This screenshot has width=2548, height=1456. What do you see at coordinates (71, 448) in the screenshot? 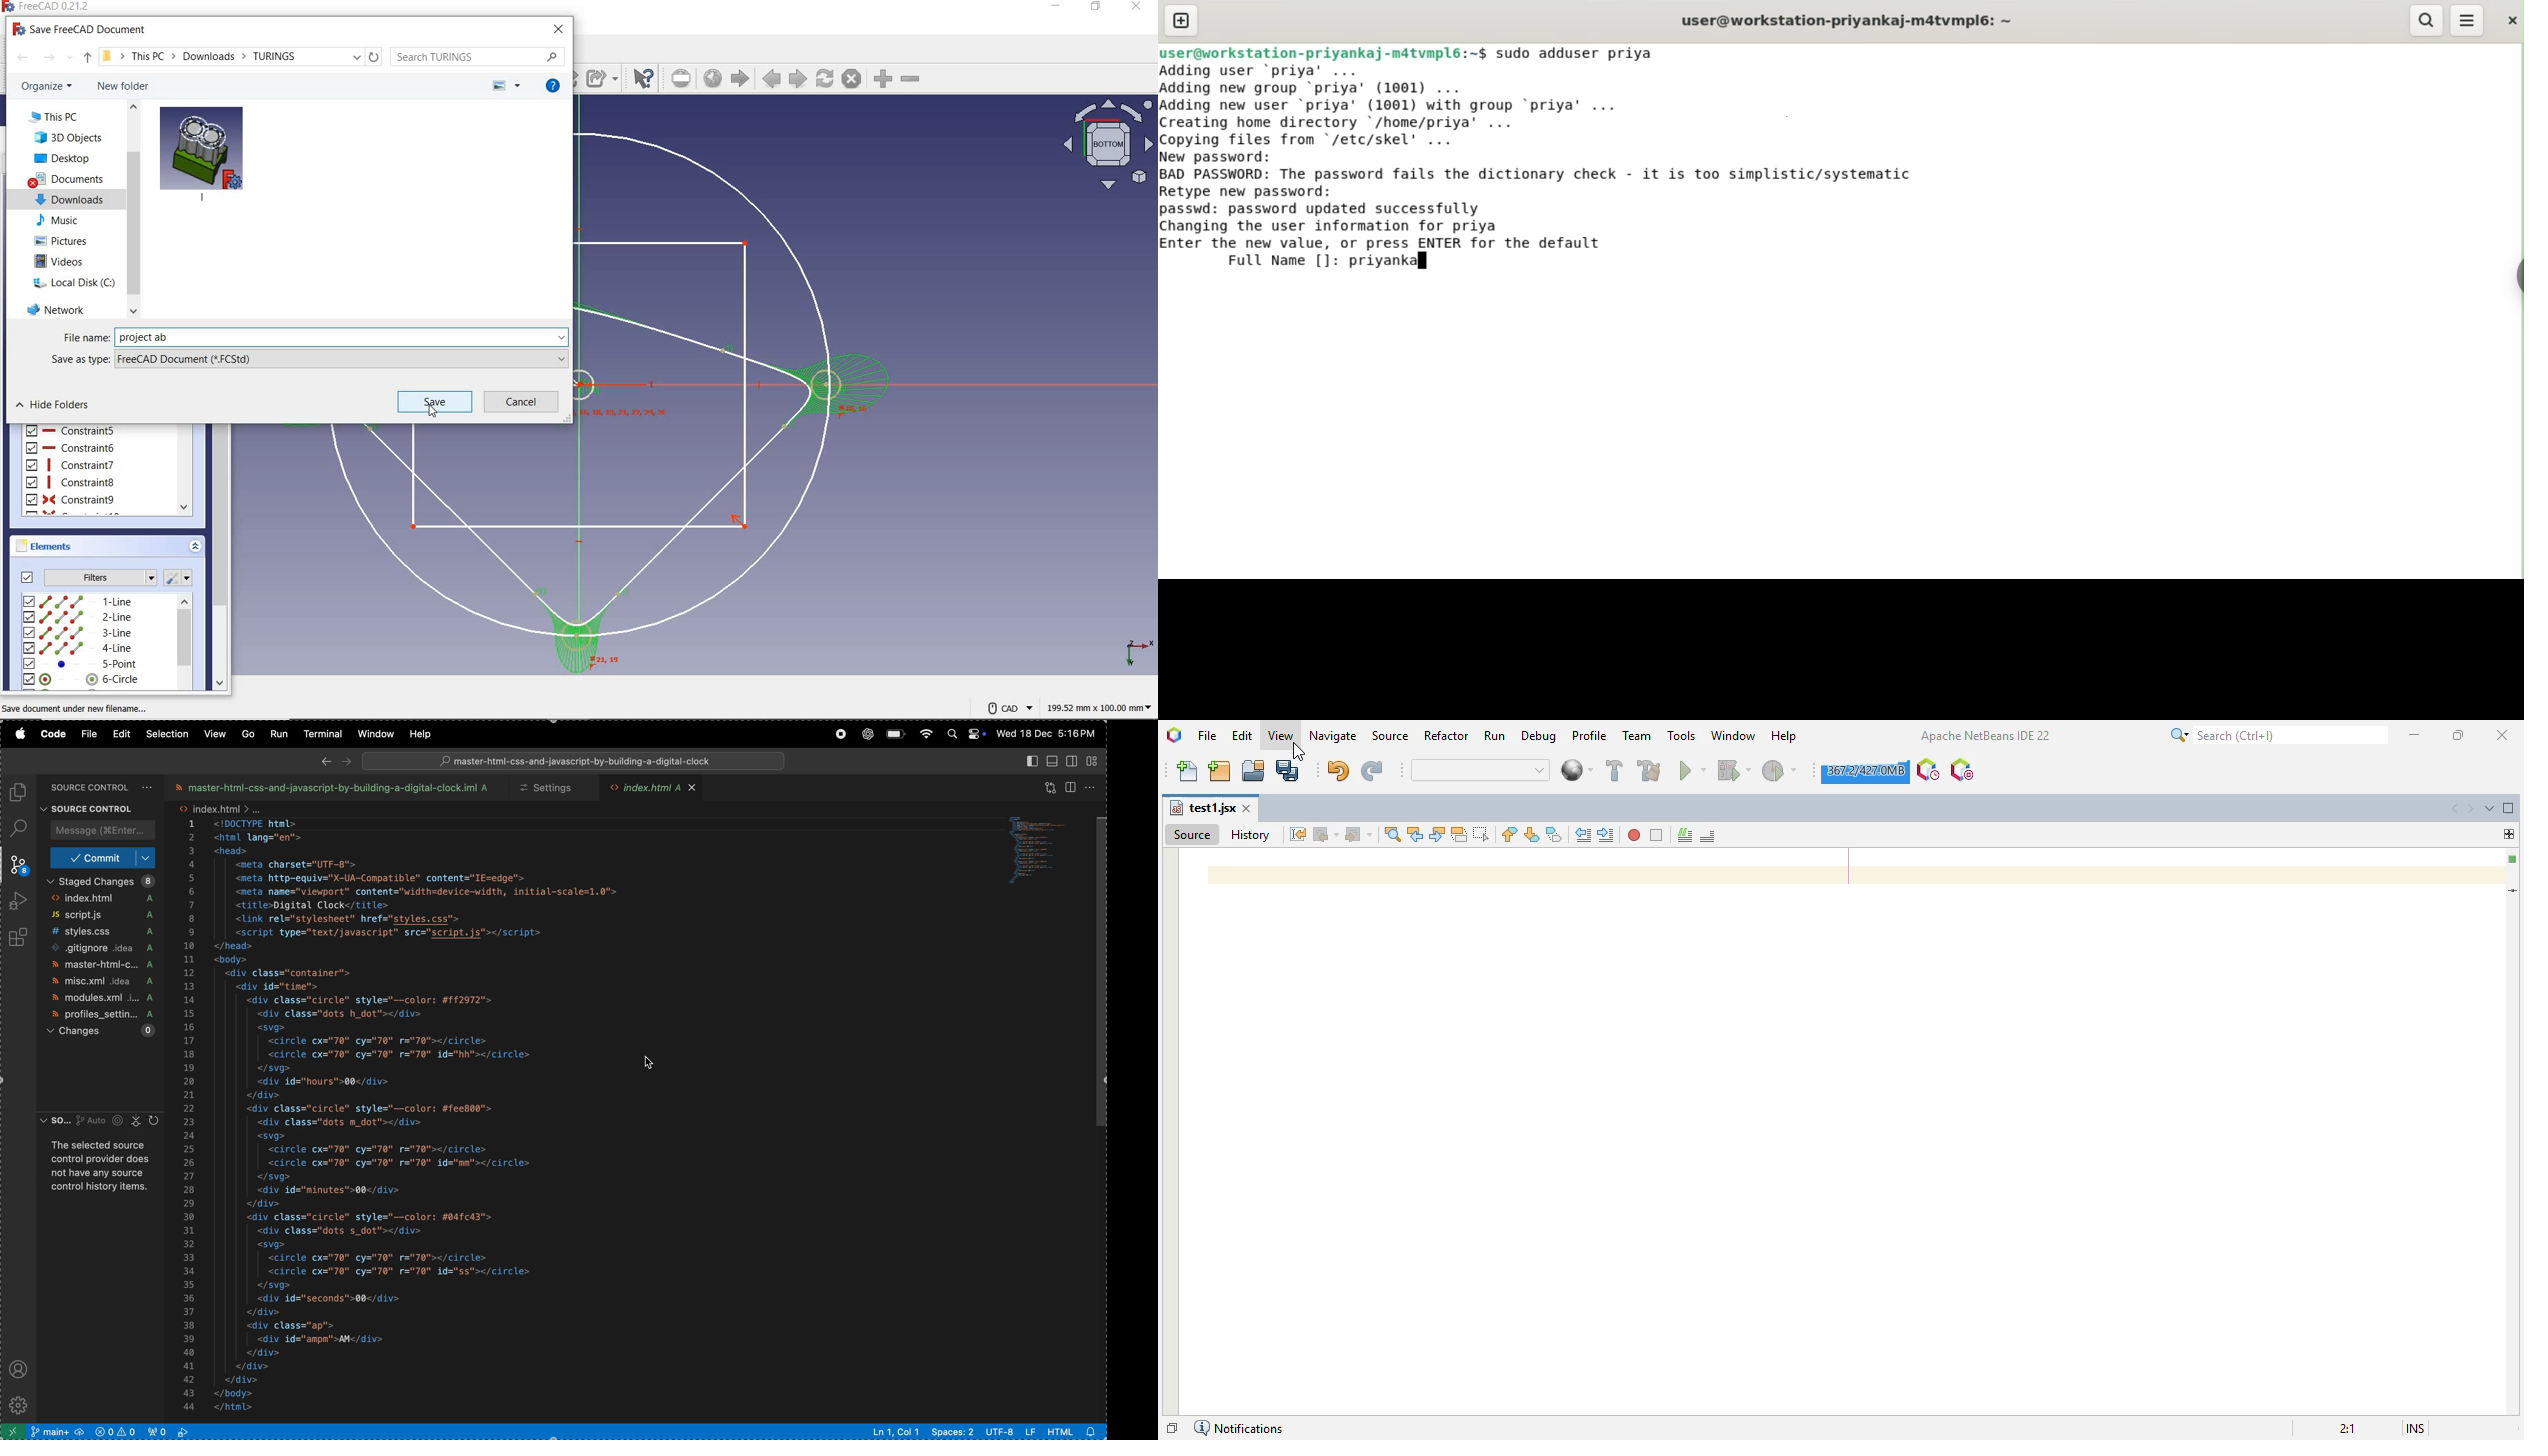
I see `constraint6` at bounding box center [71, 448].